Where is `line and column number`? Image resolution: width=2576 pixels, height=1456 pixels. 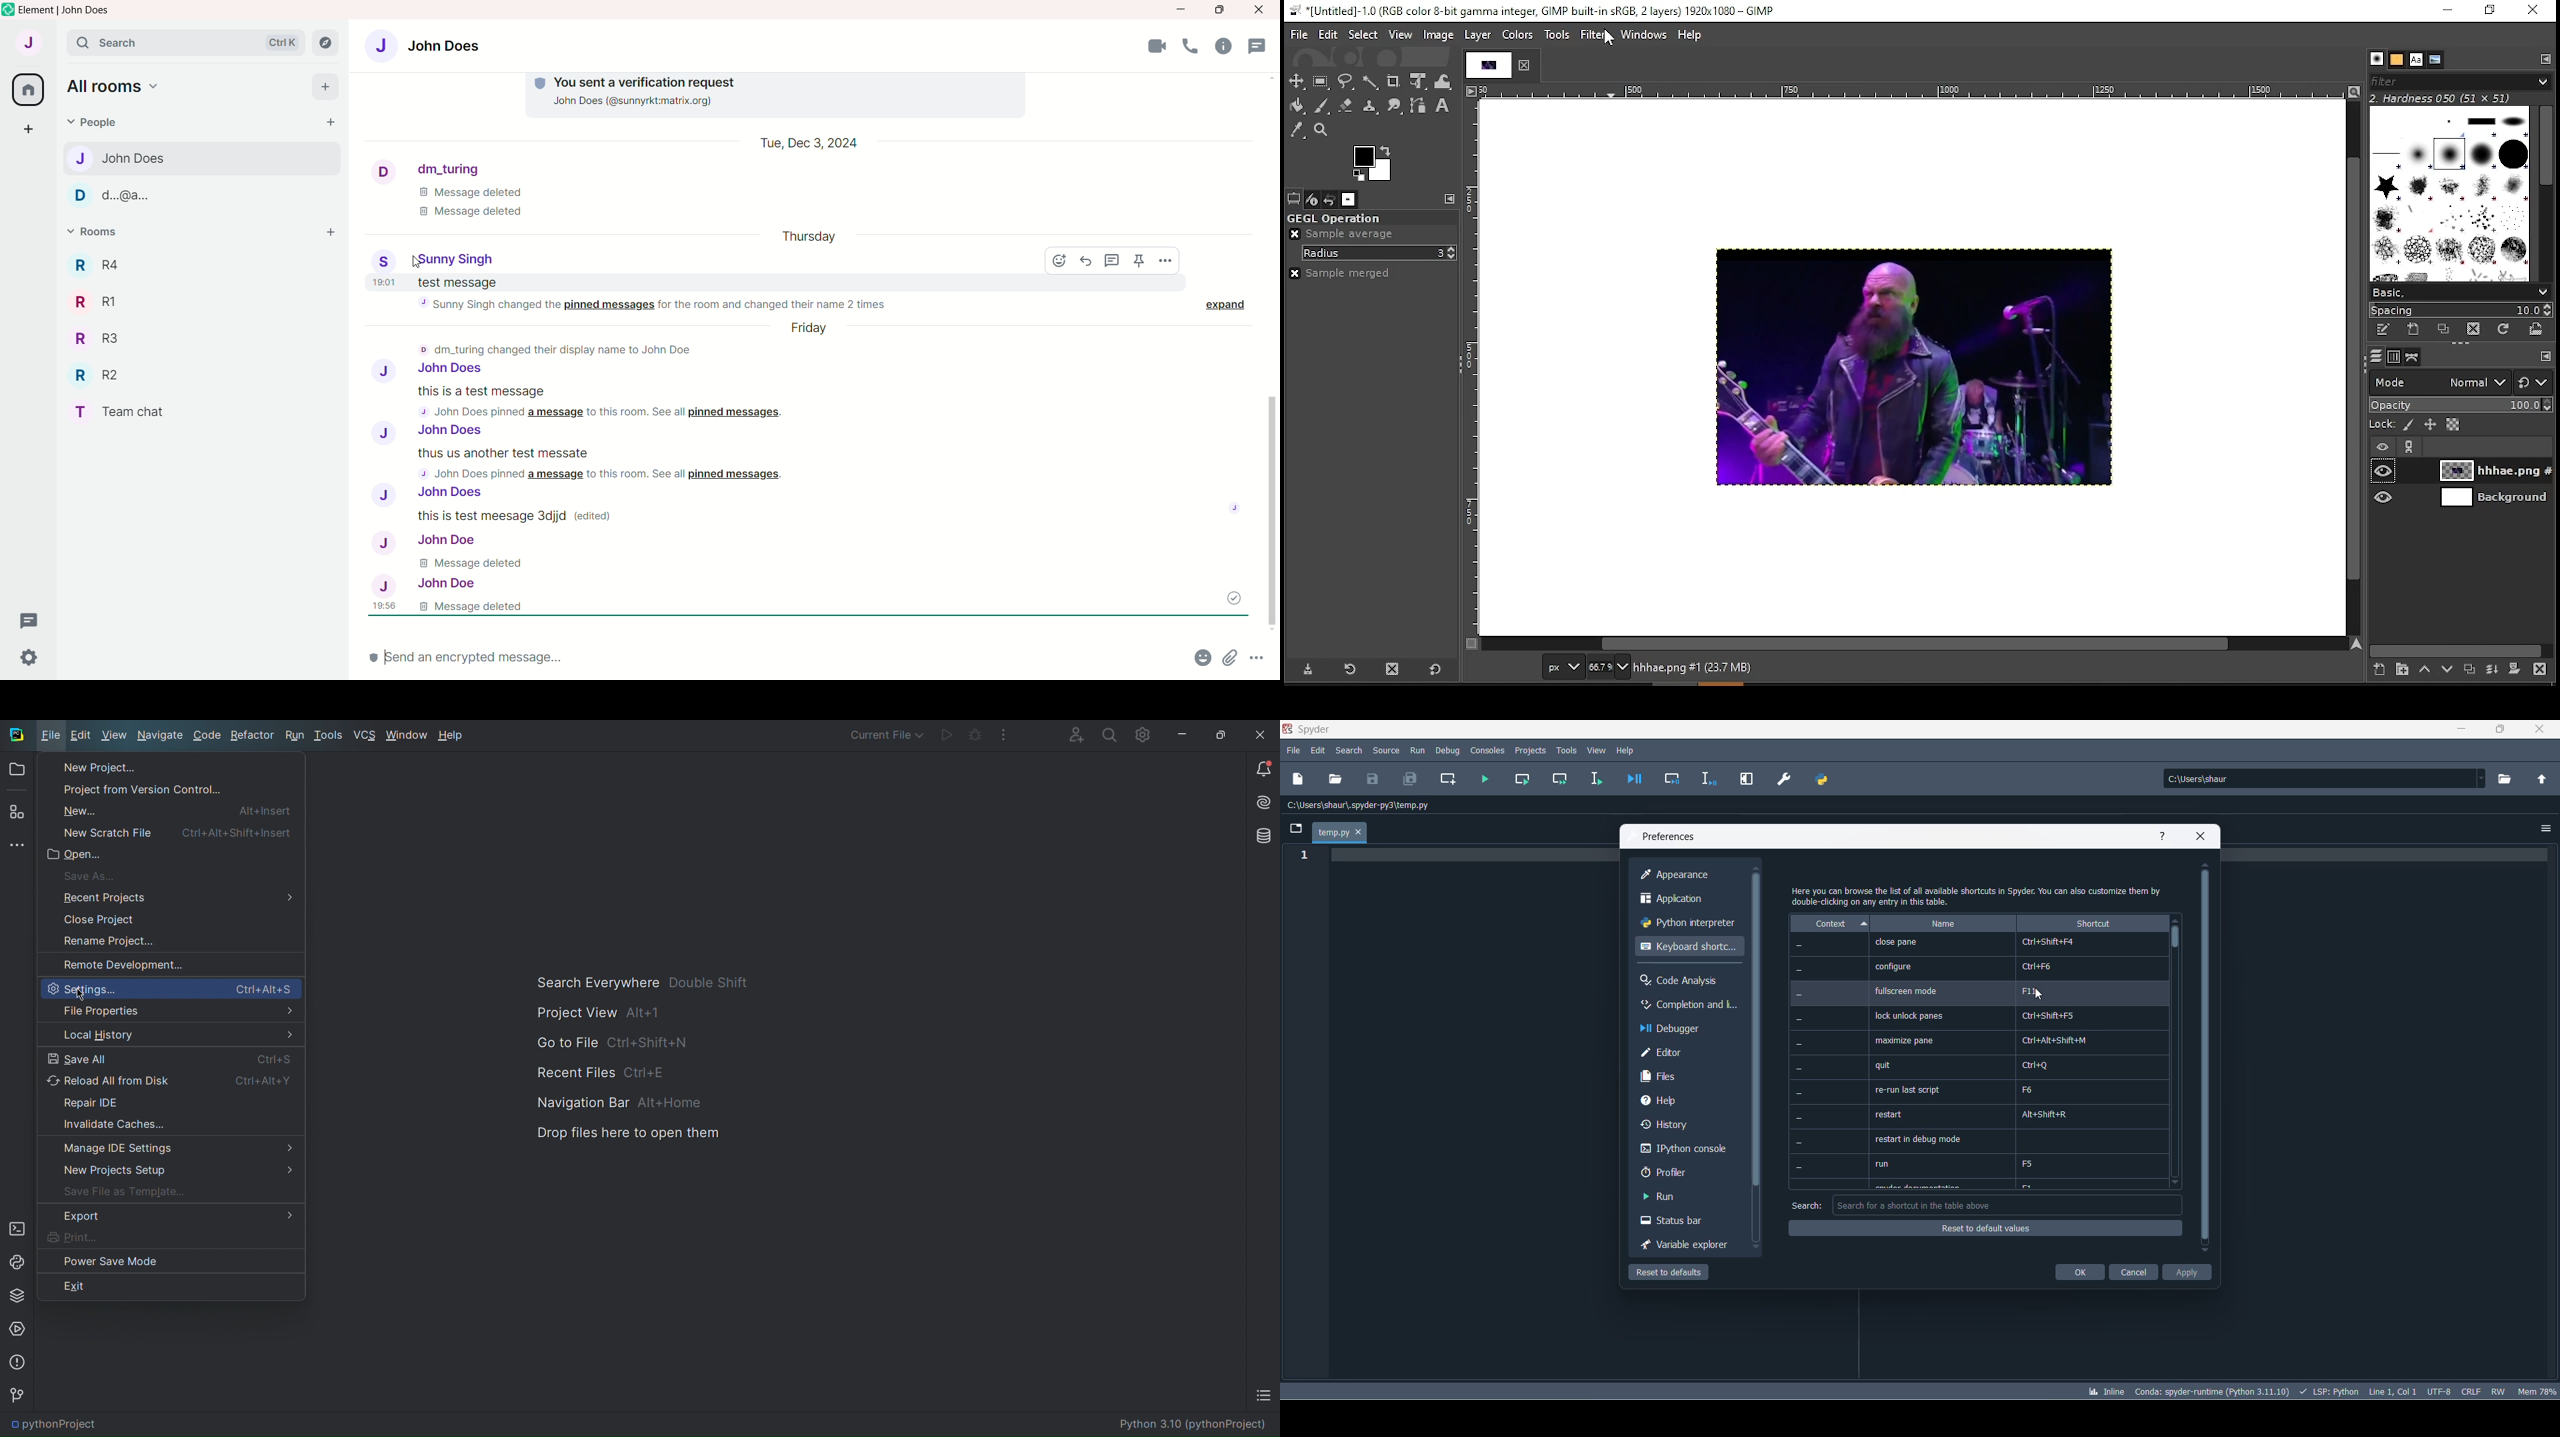
line and column number is located at coordinates (2393, 1390).